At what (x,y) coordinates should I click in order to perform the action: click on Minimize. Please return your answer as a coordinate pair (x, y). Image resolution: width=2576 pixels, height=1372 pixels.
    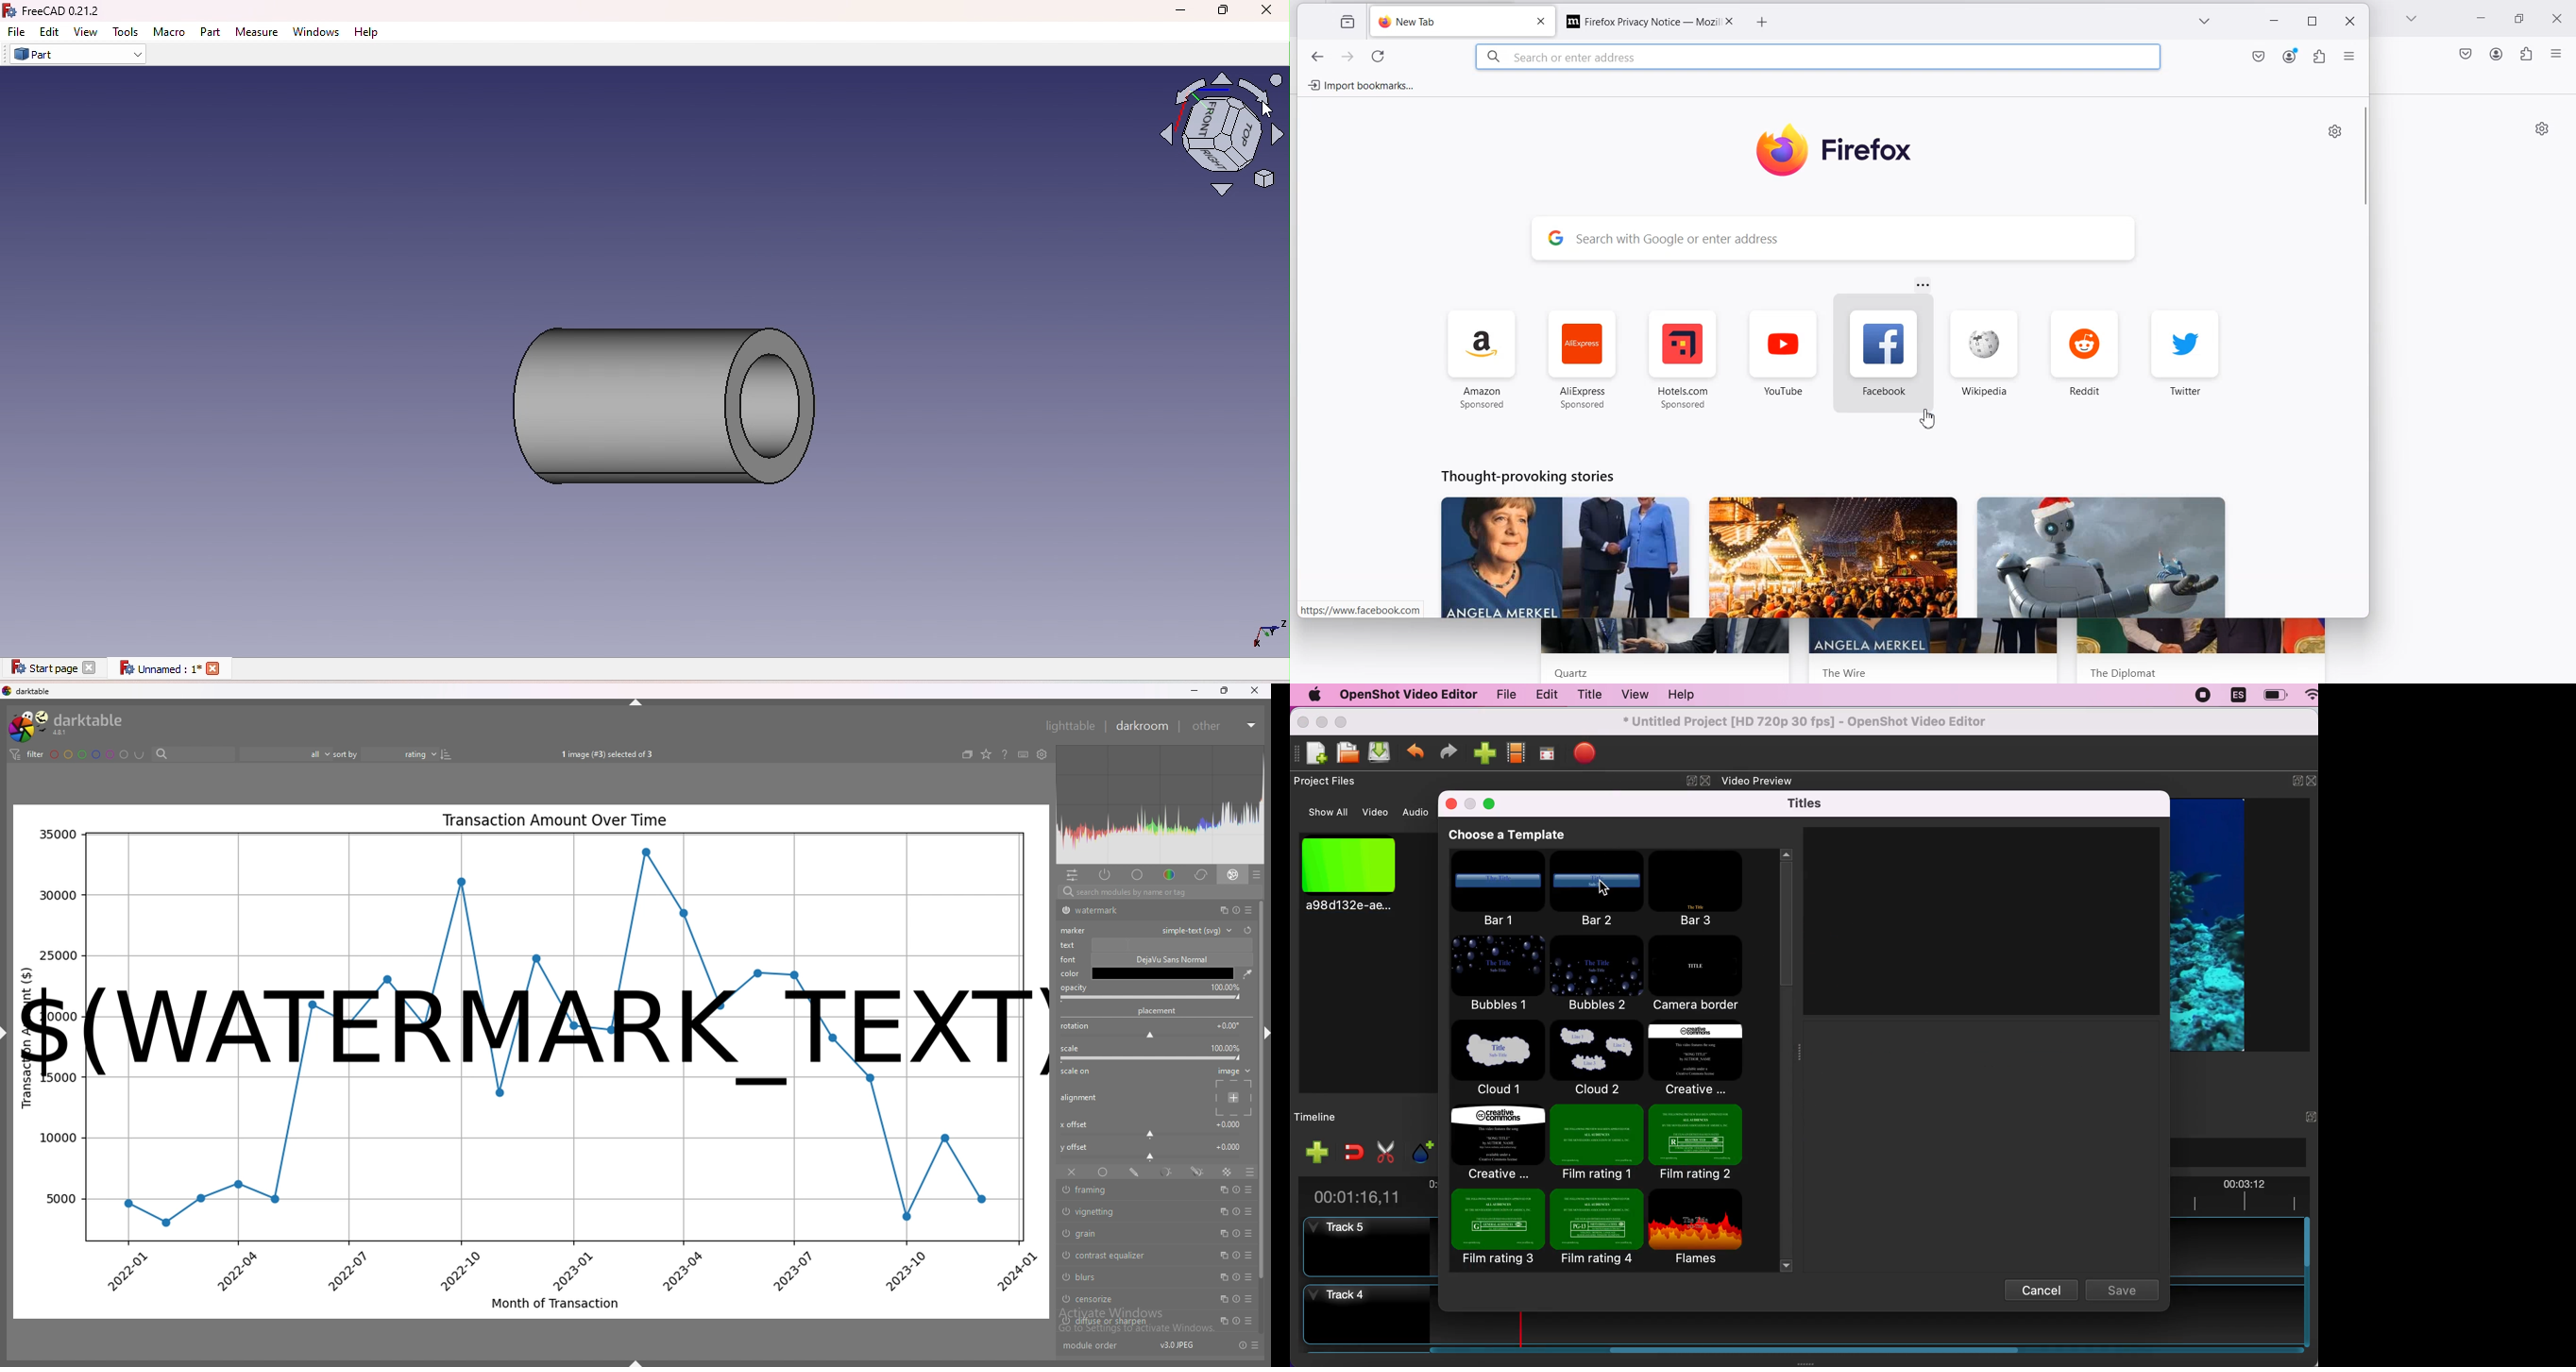
    Looking at the image, I should click on (1171, 9).